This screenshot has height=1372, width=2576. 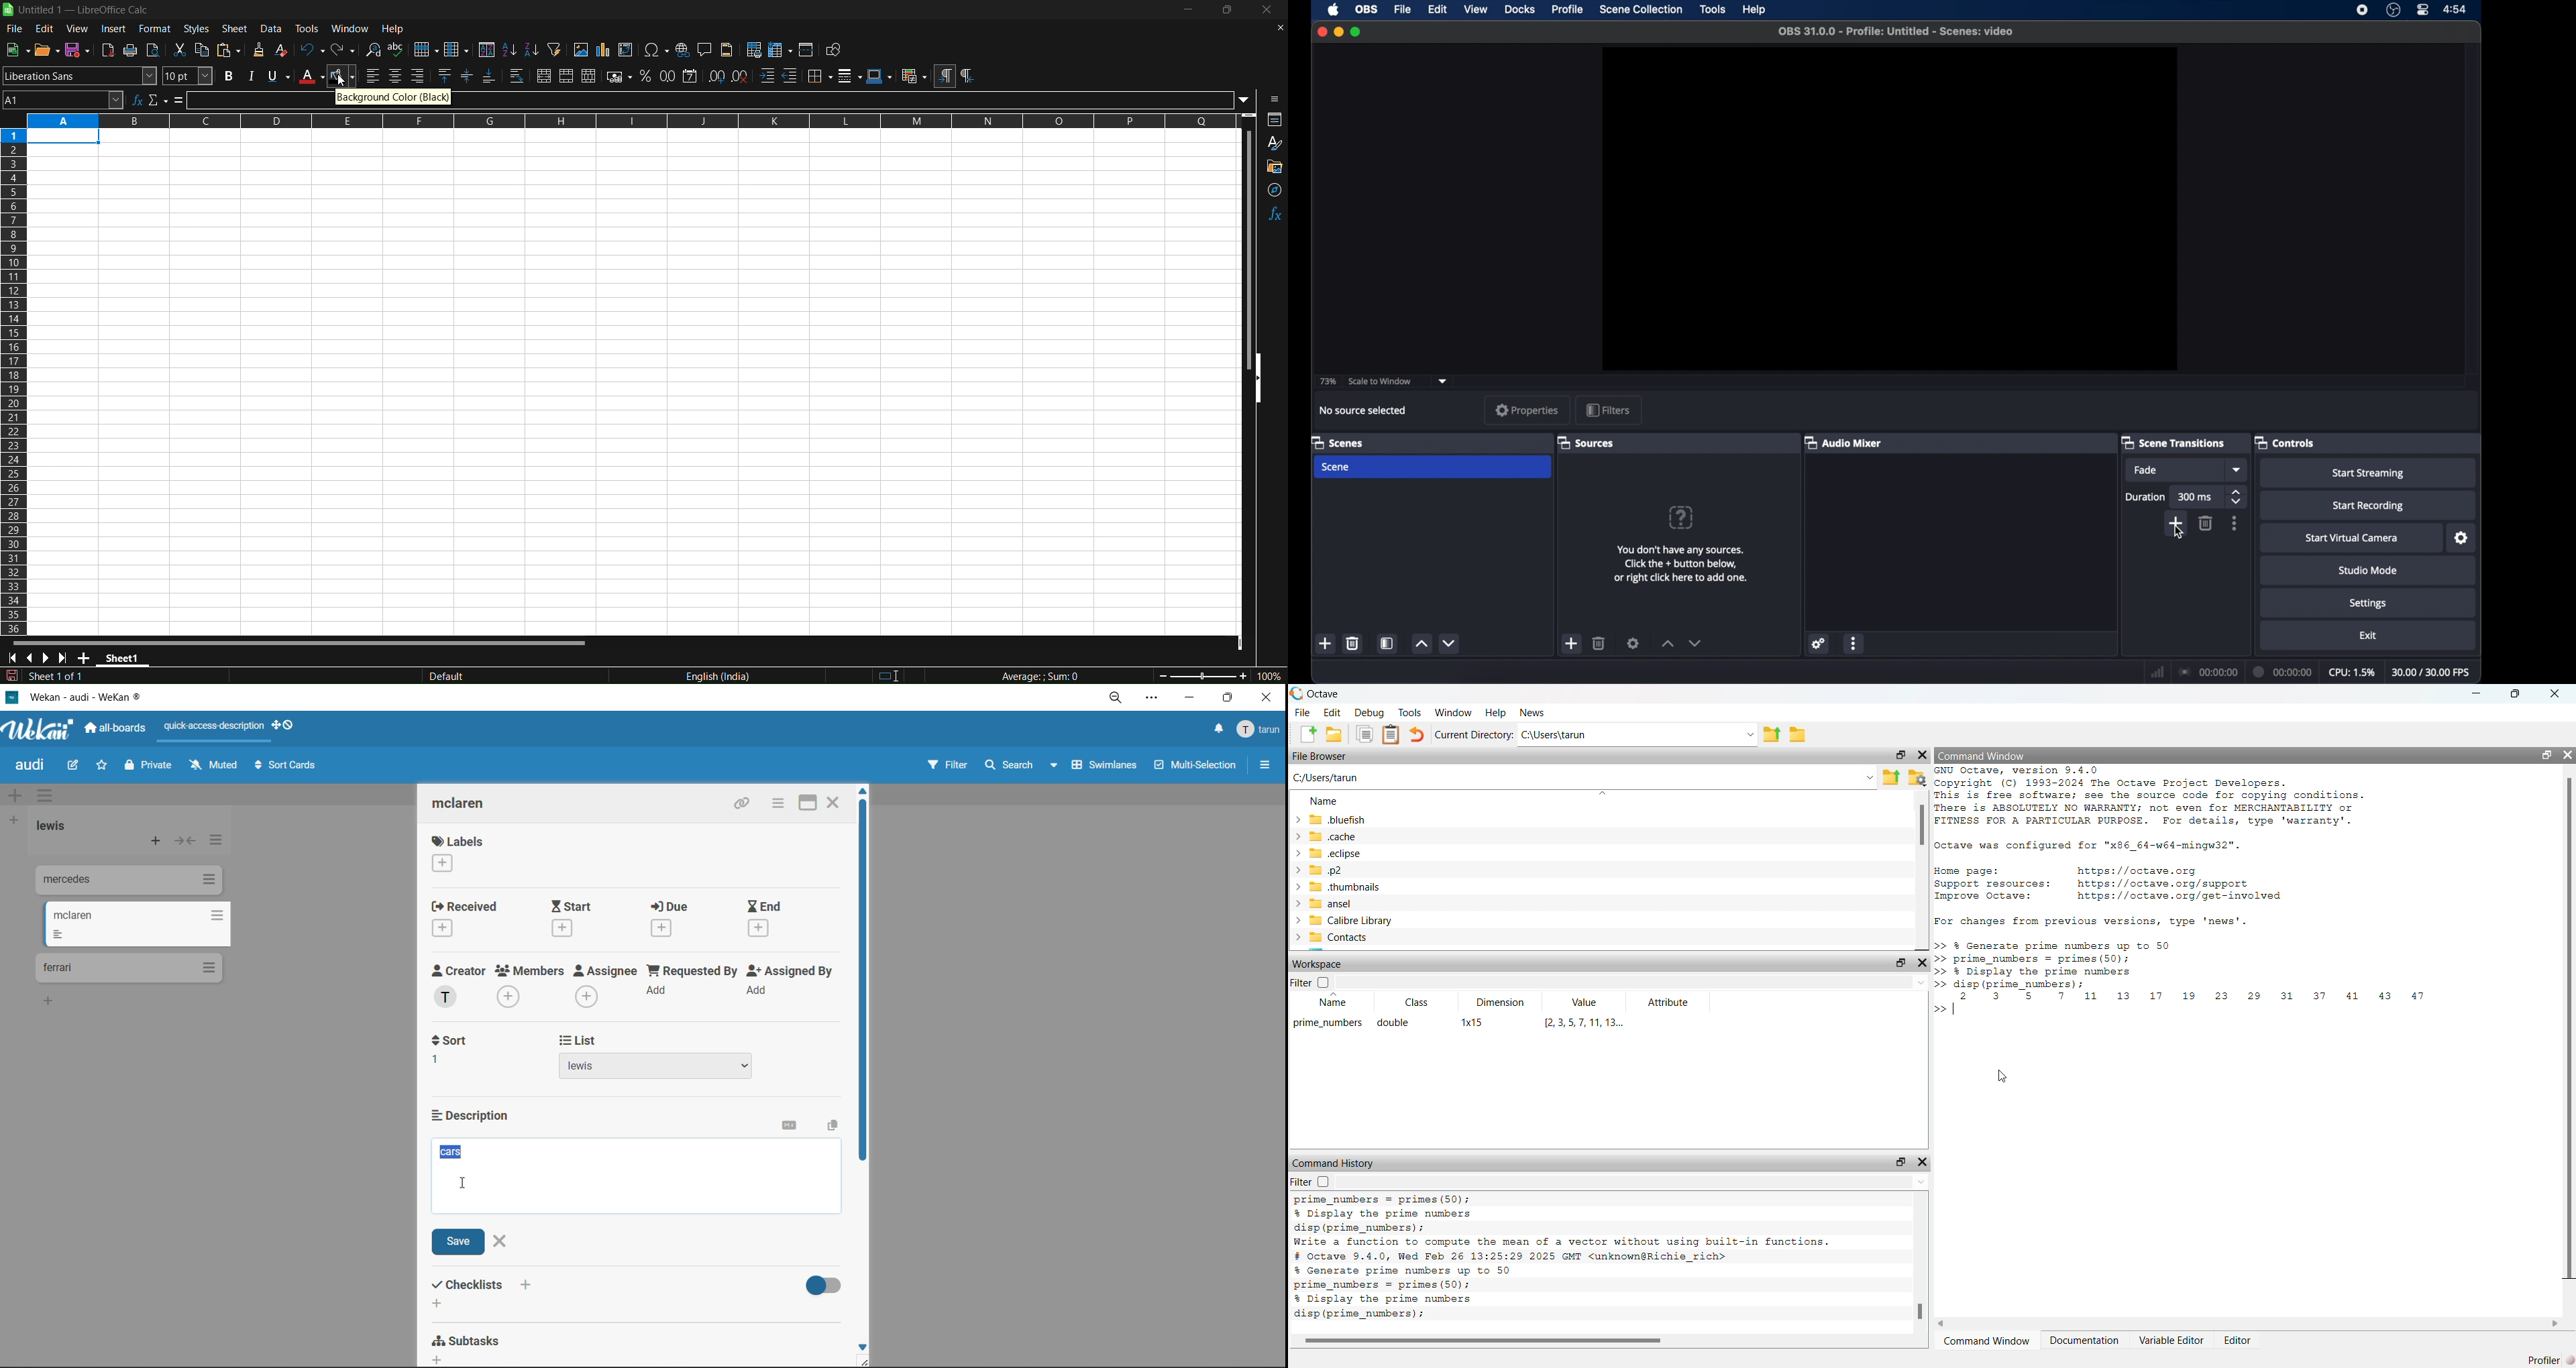 What do you see at coordinates (1521, 9) in the screenshot?
I see `docks` at bounding box center [1521, 9].